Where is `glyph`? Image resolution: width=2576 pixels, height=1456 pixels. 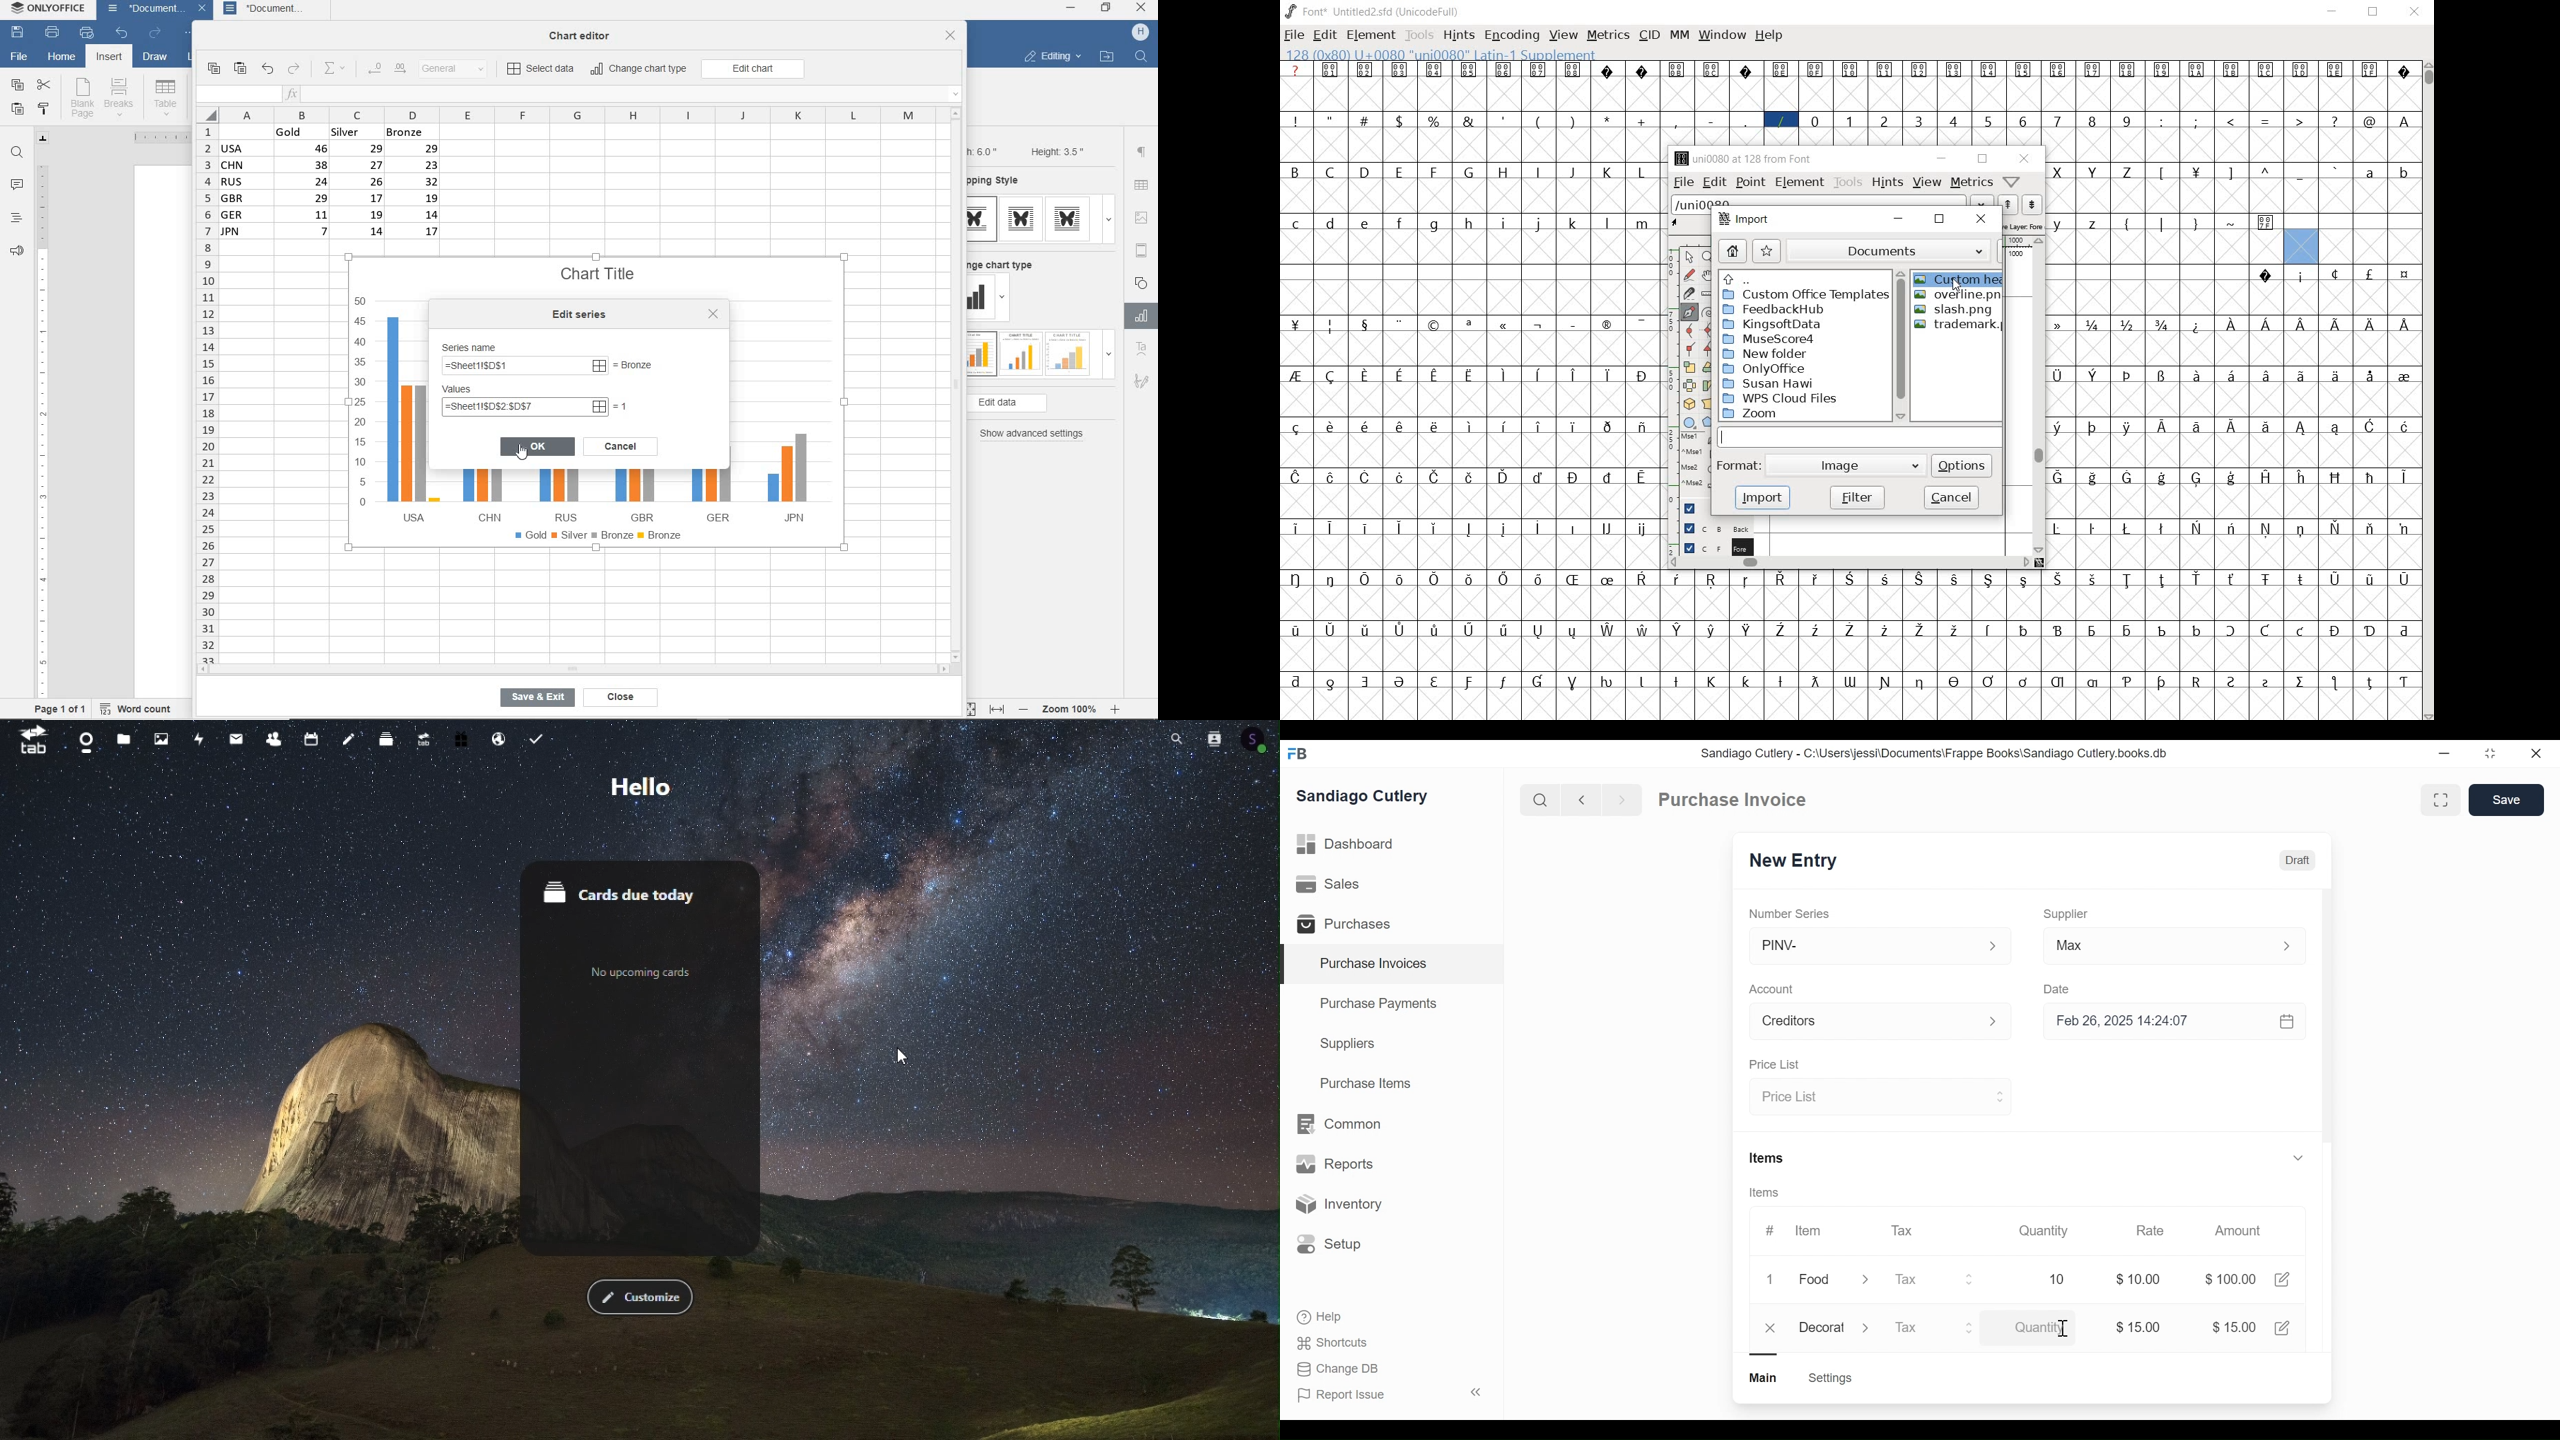
glyph is located at coordinates (2301, 477).